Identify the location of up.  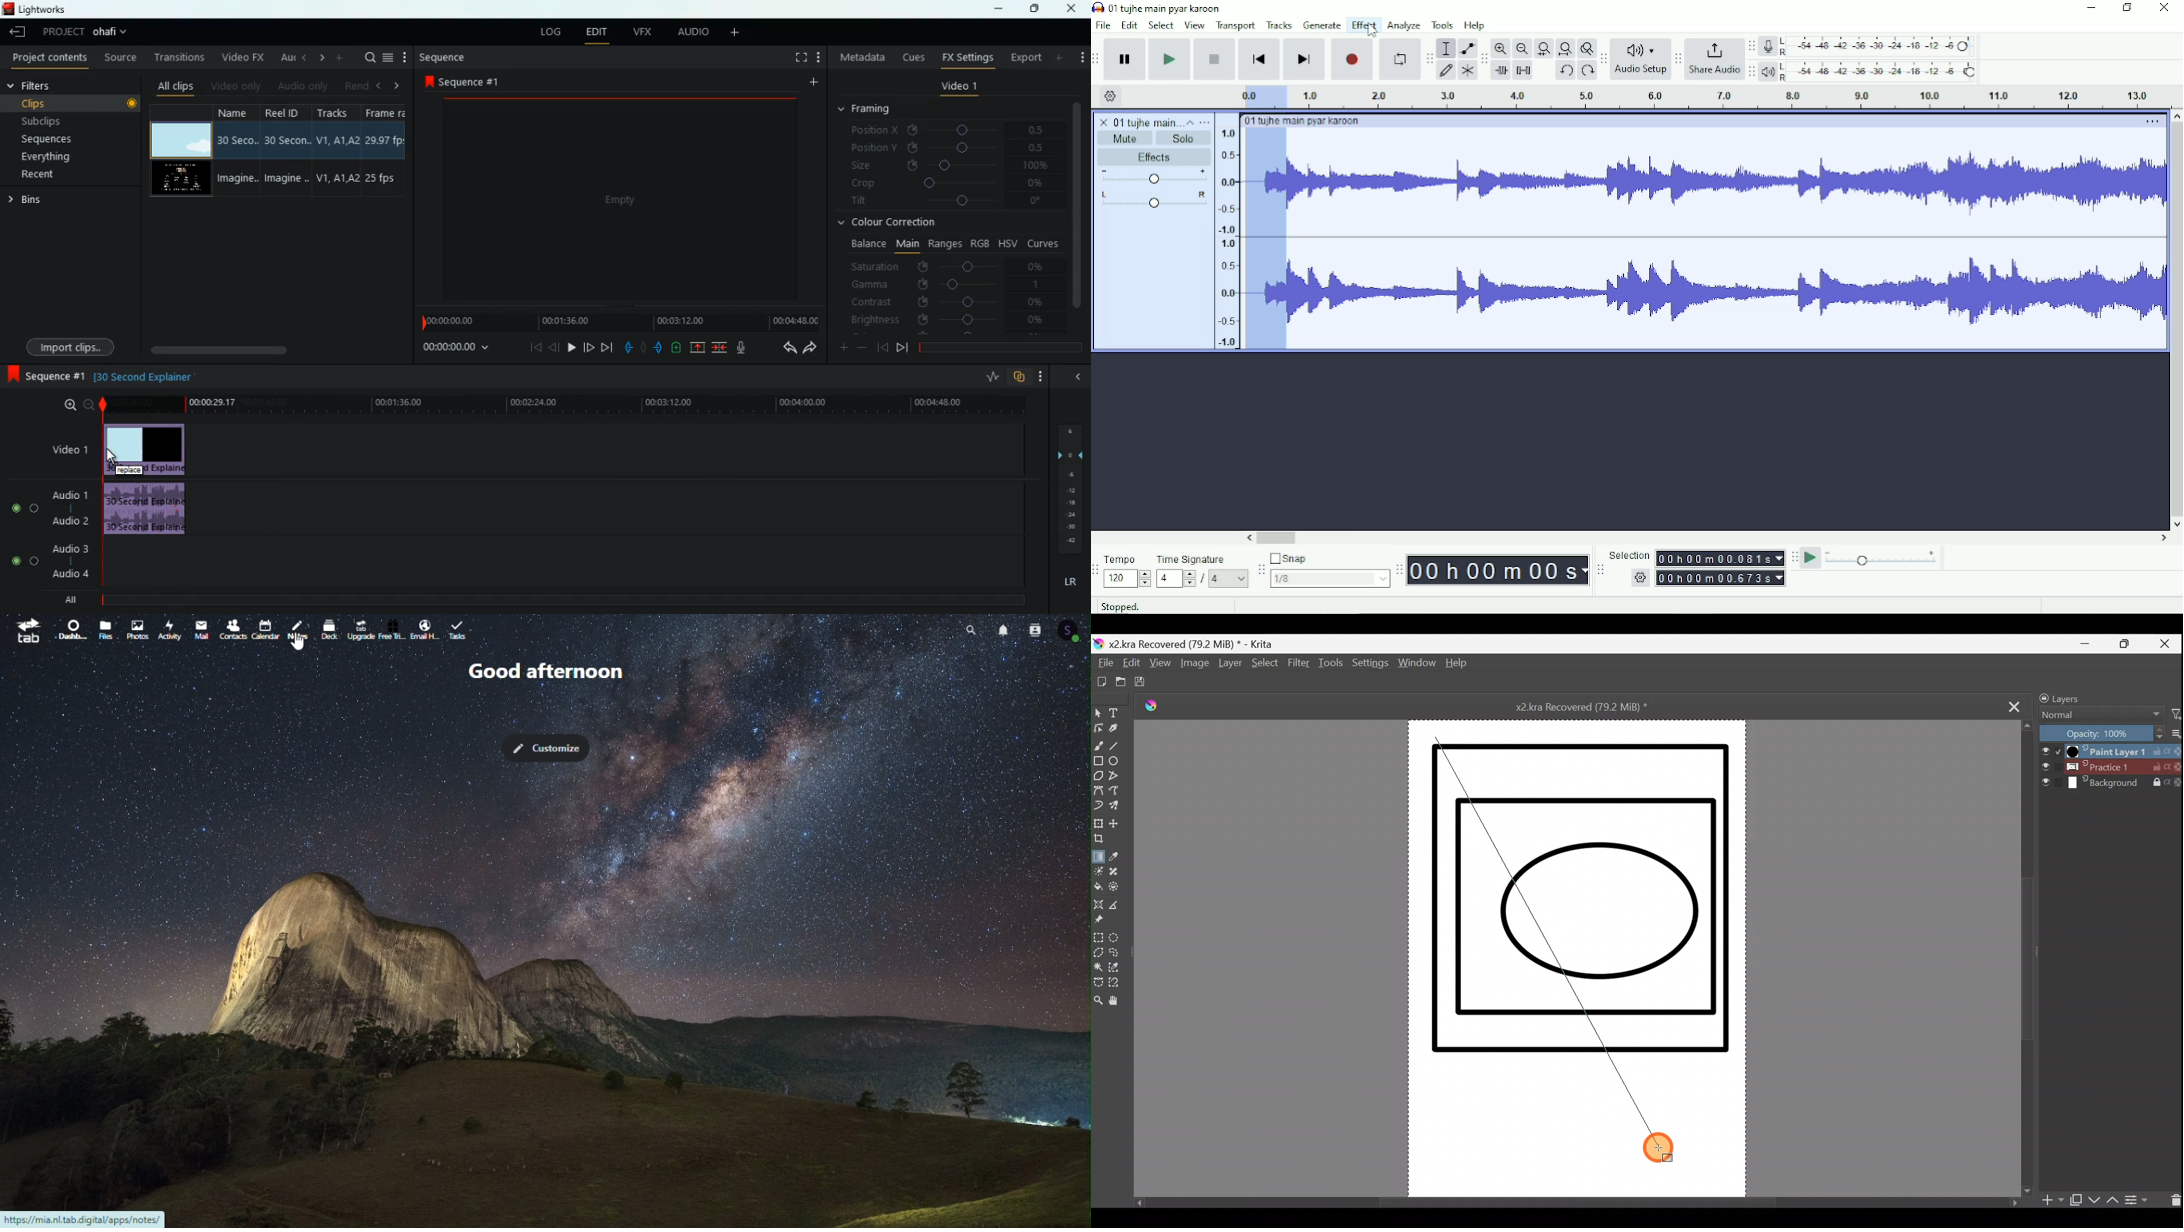
(698, 347).